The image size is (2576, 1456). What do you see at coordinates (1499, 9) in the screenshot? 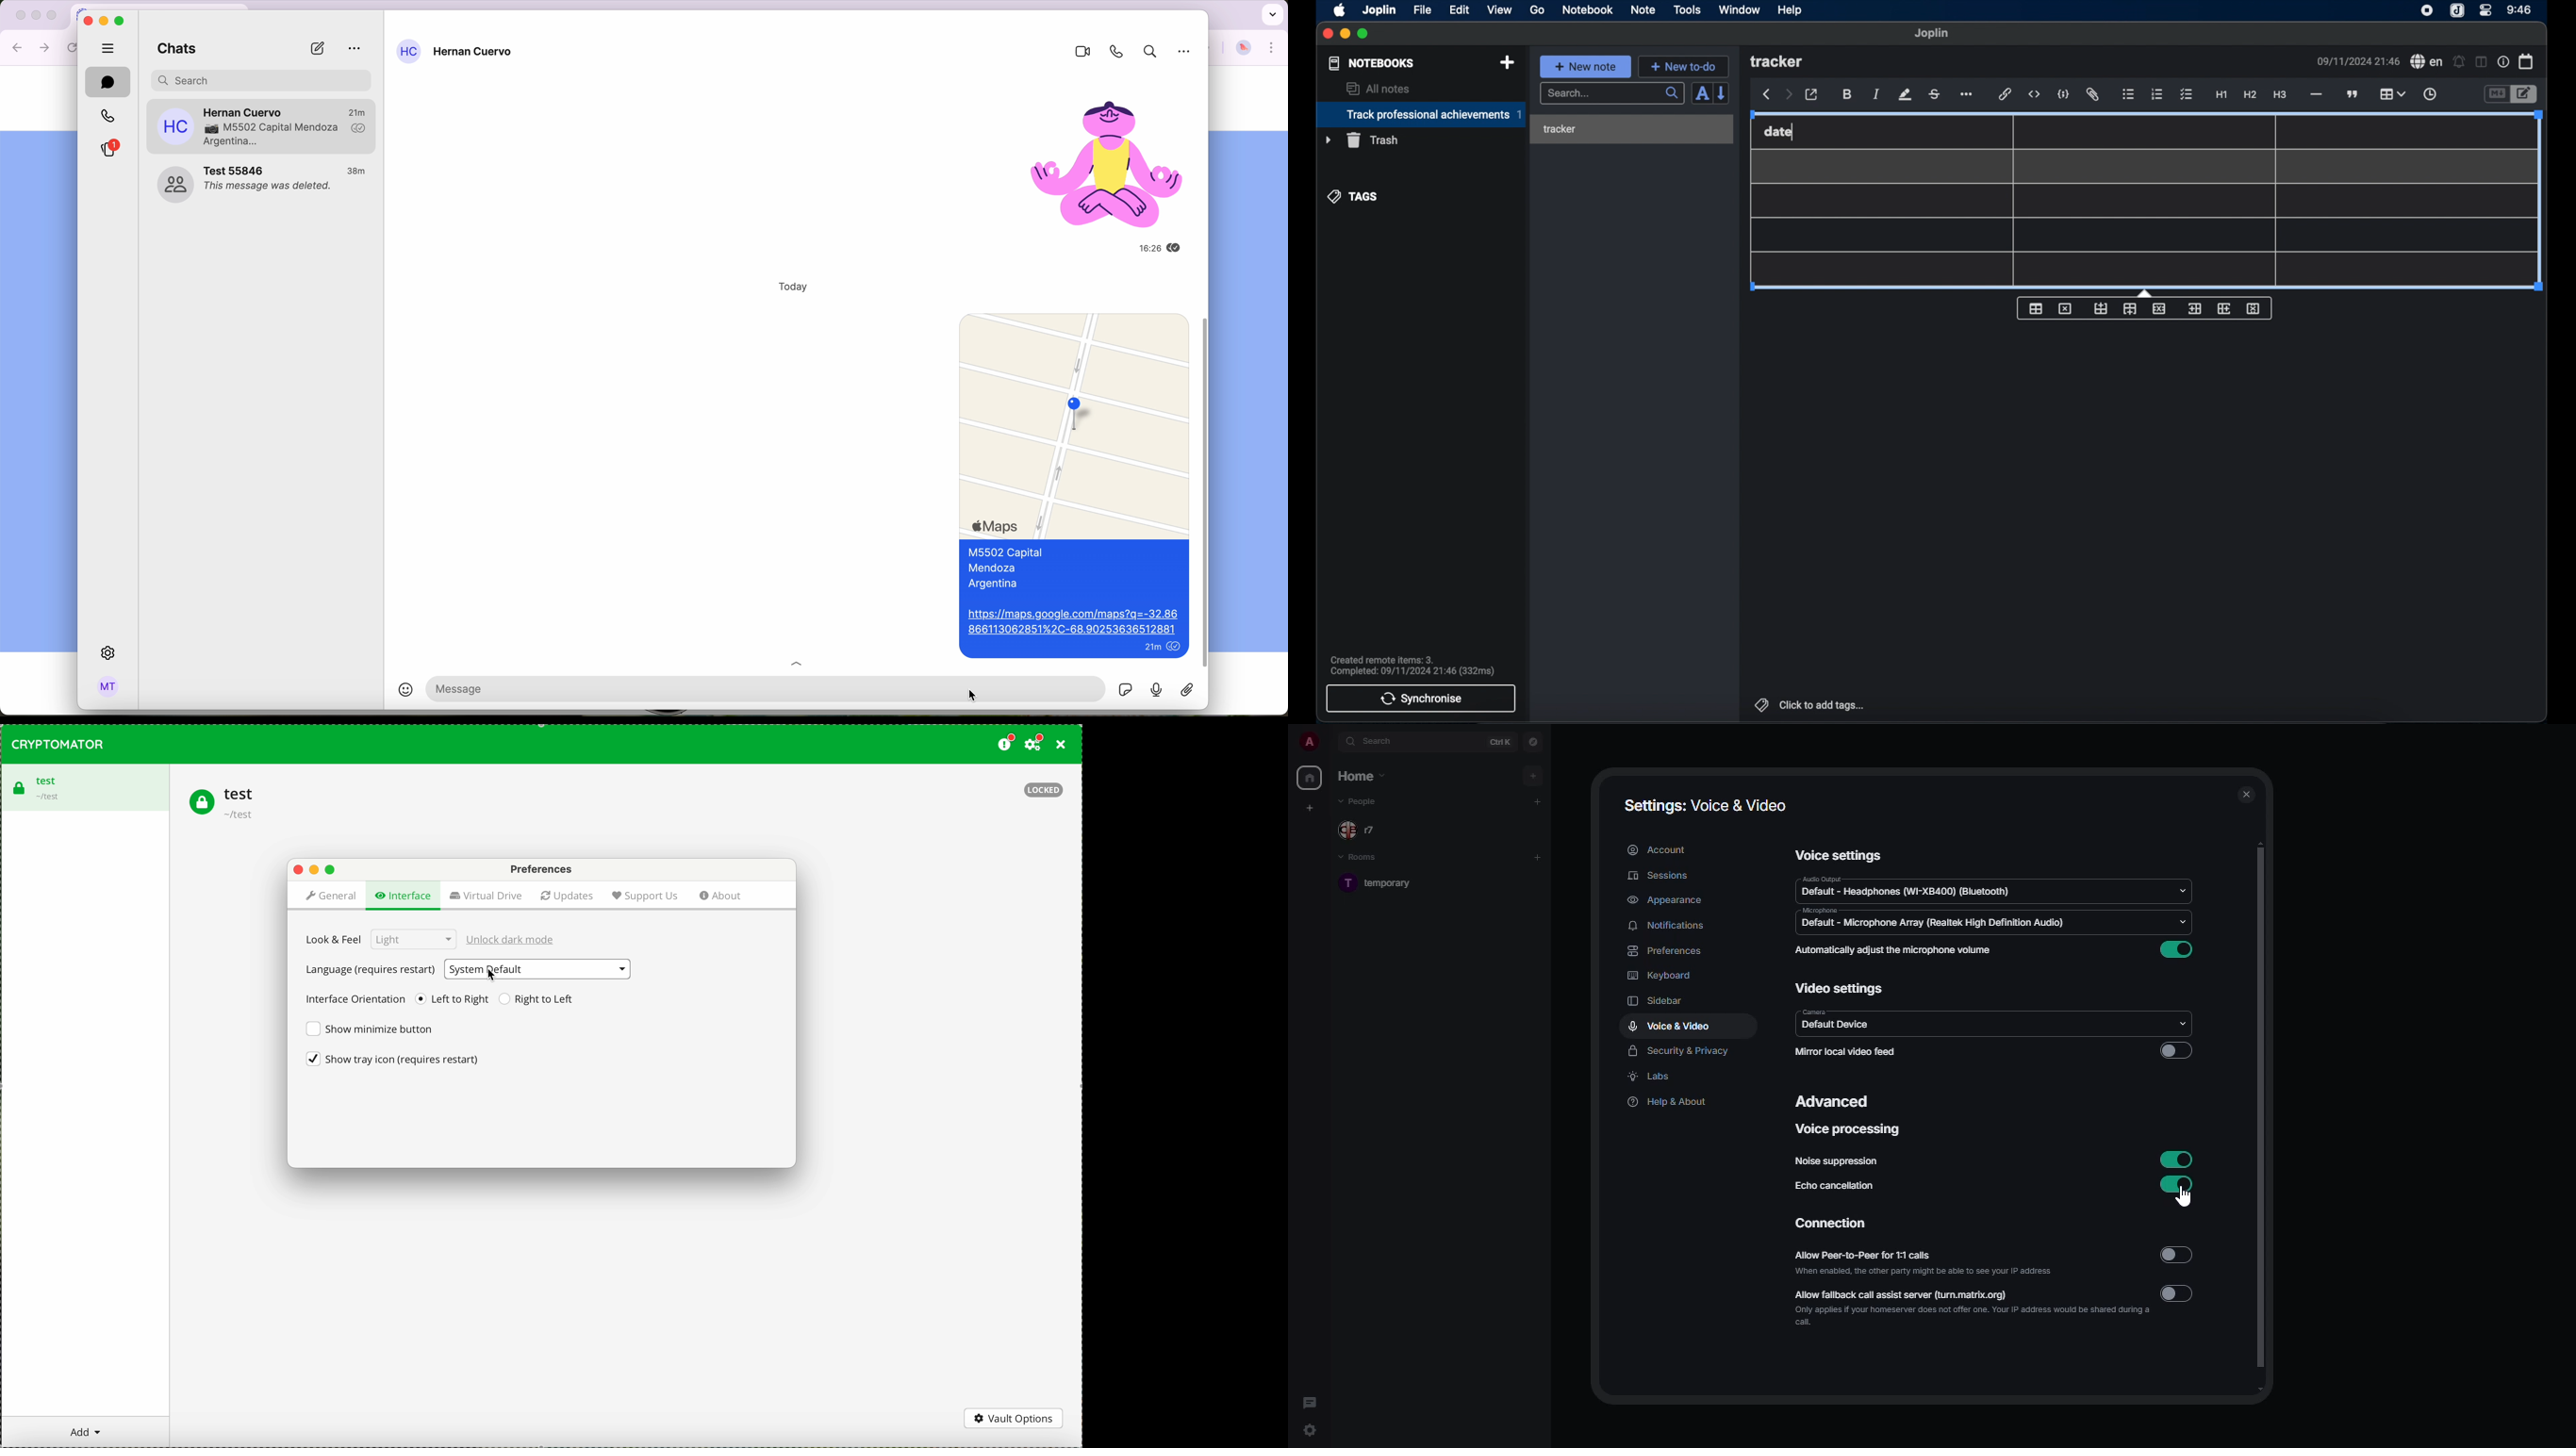
I see `view` at bounding box center [1499, 9].